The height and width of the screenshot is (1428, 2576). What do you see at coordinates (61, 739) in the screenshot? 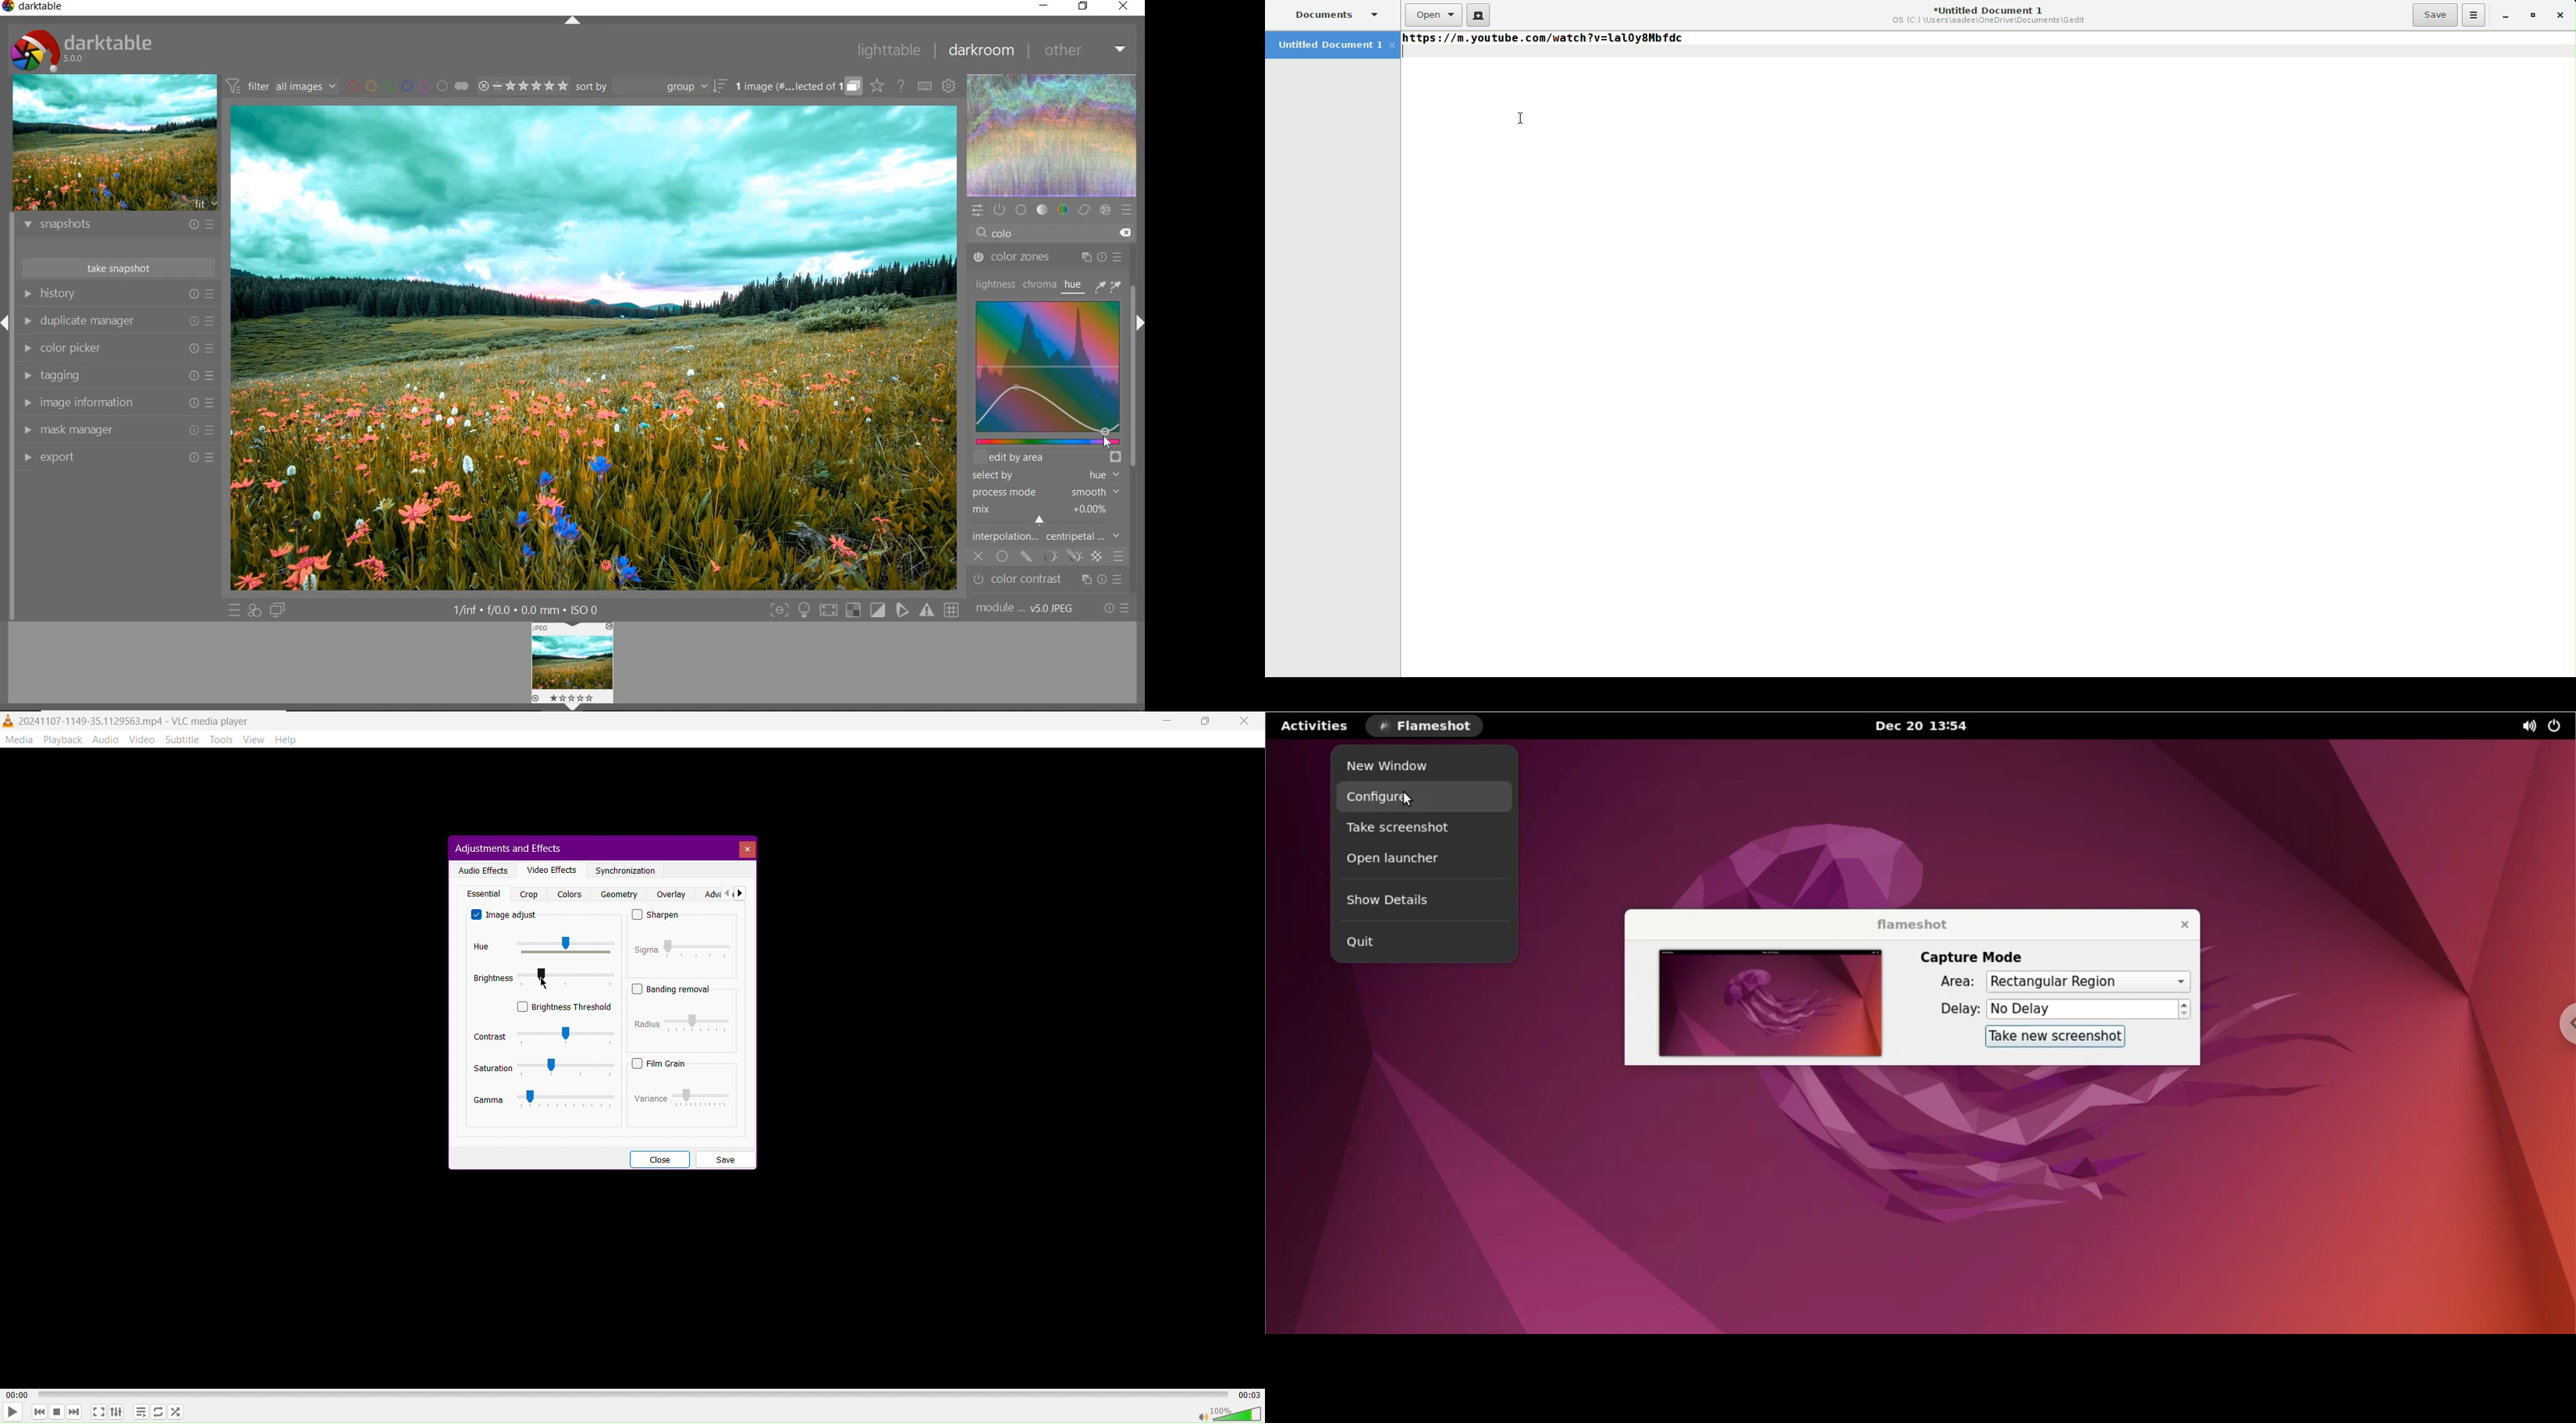
I see `Playback` at bounding box center [61, 739].